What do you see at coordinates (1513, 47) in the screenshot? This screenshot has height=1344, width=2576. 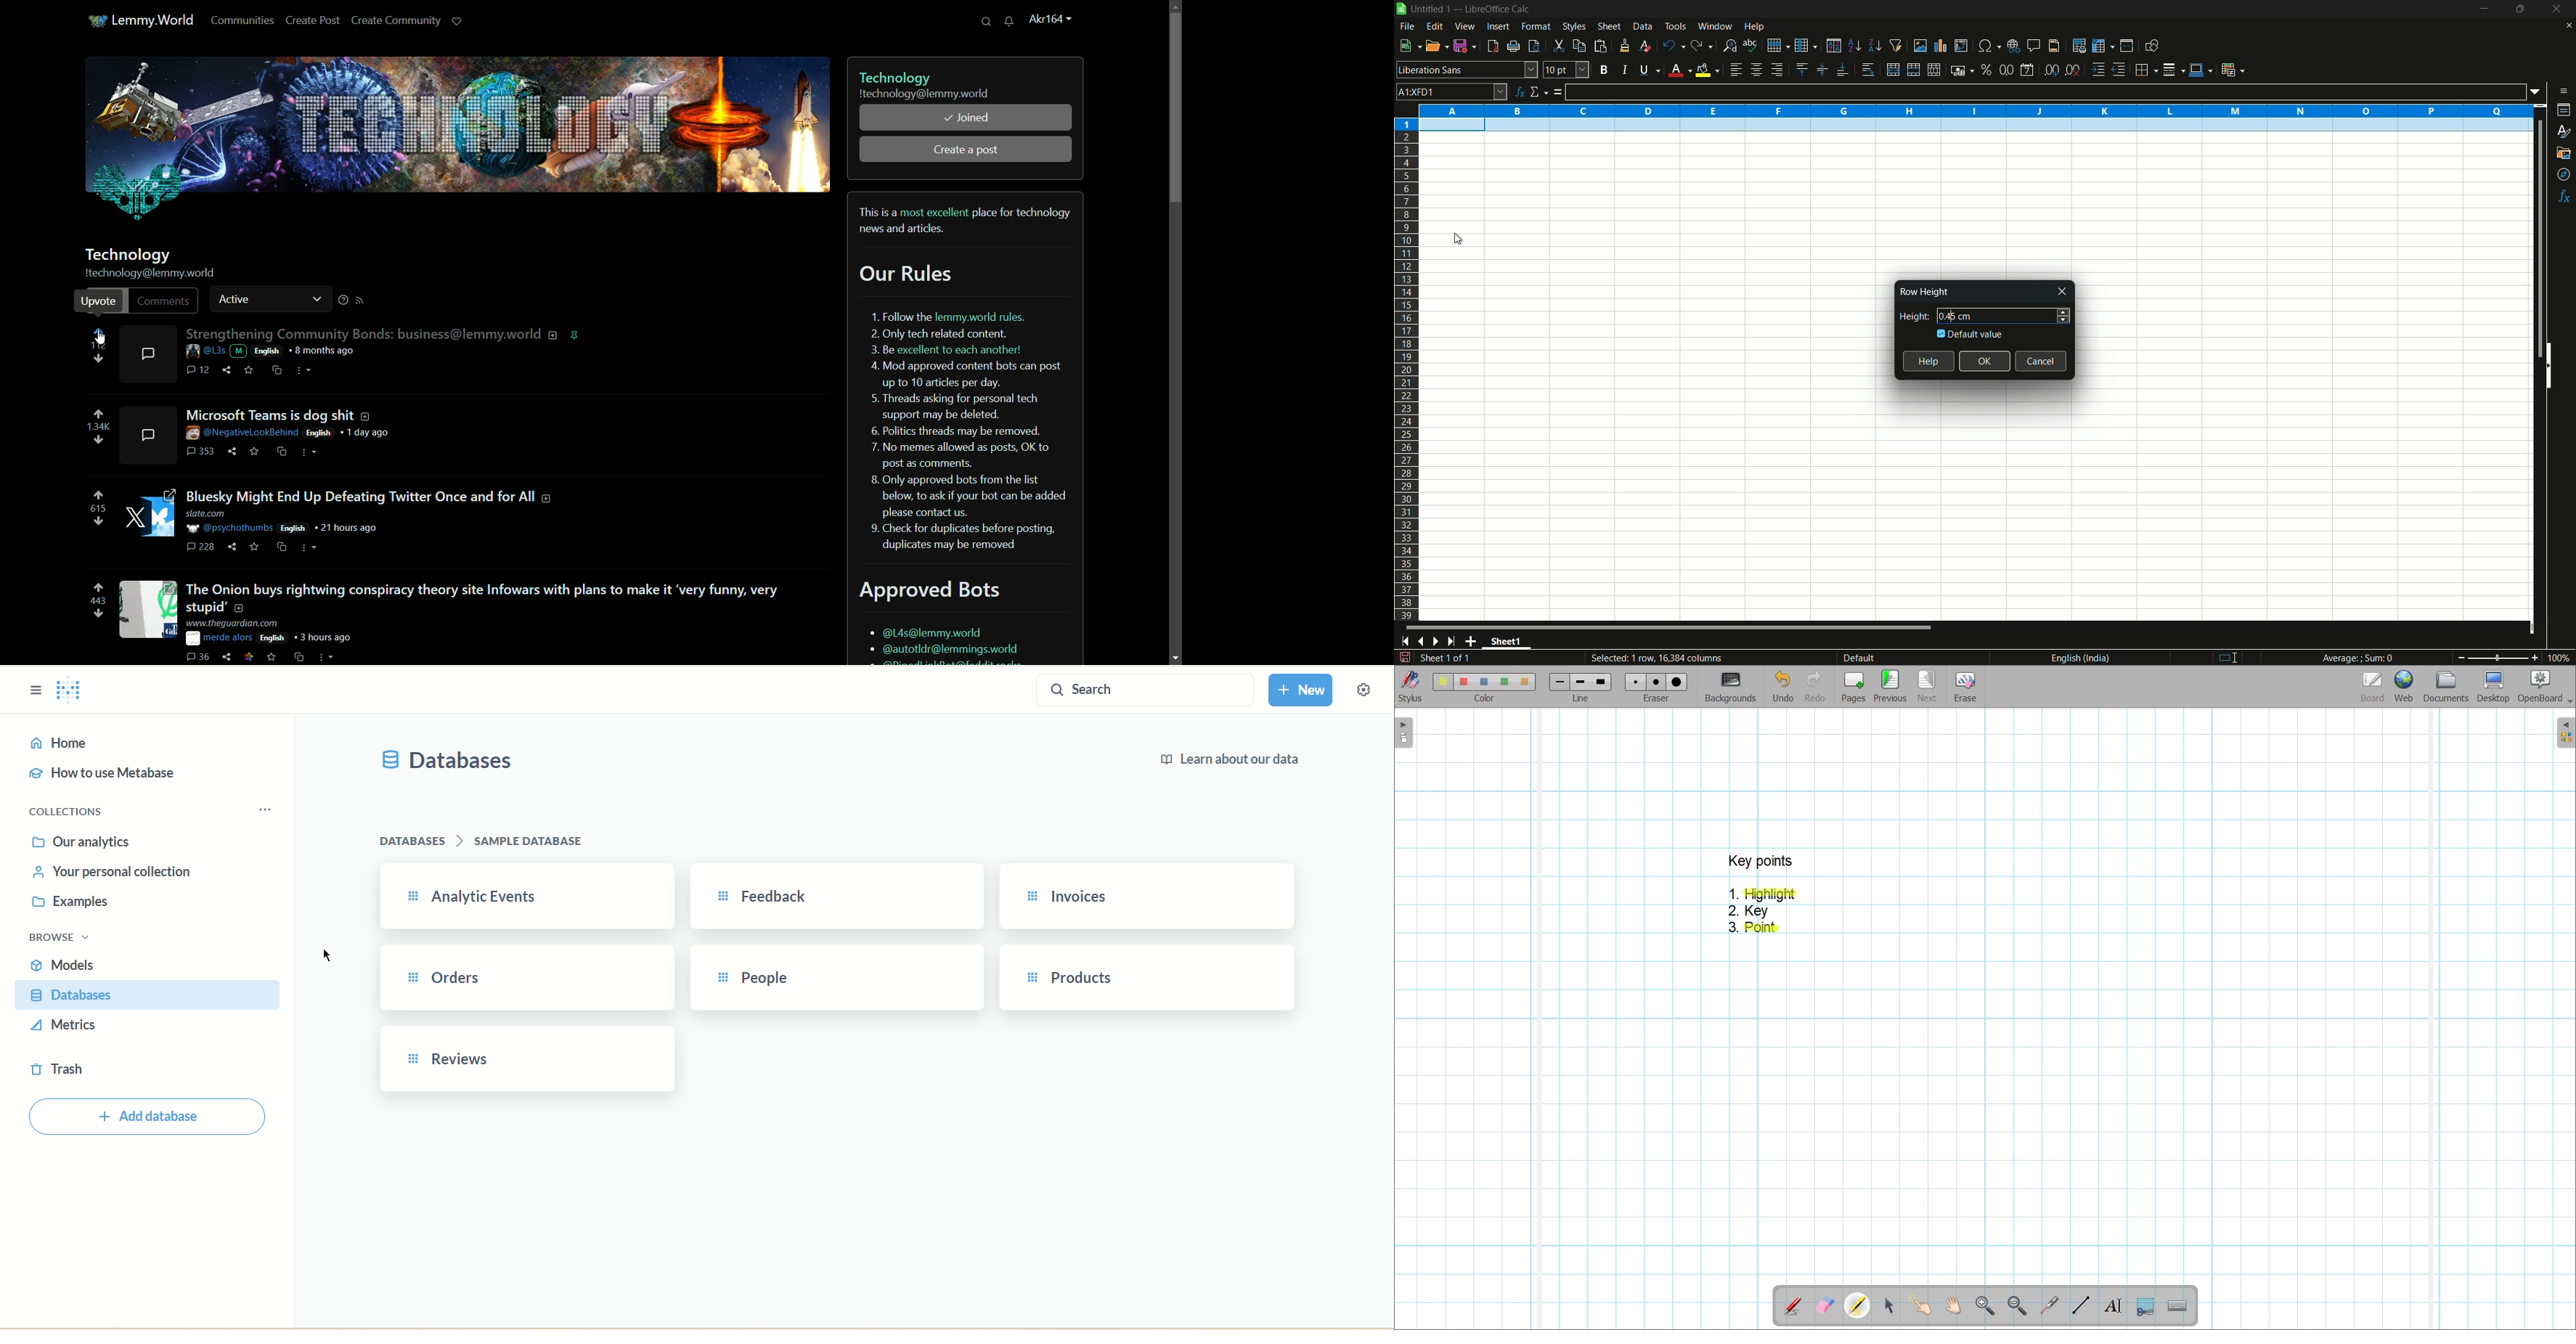 I see `print` at bounding box center [1513, 47].